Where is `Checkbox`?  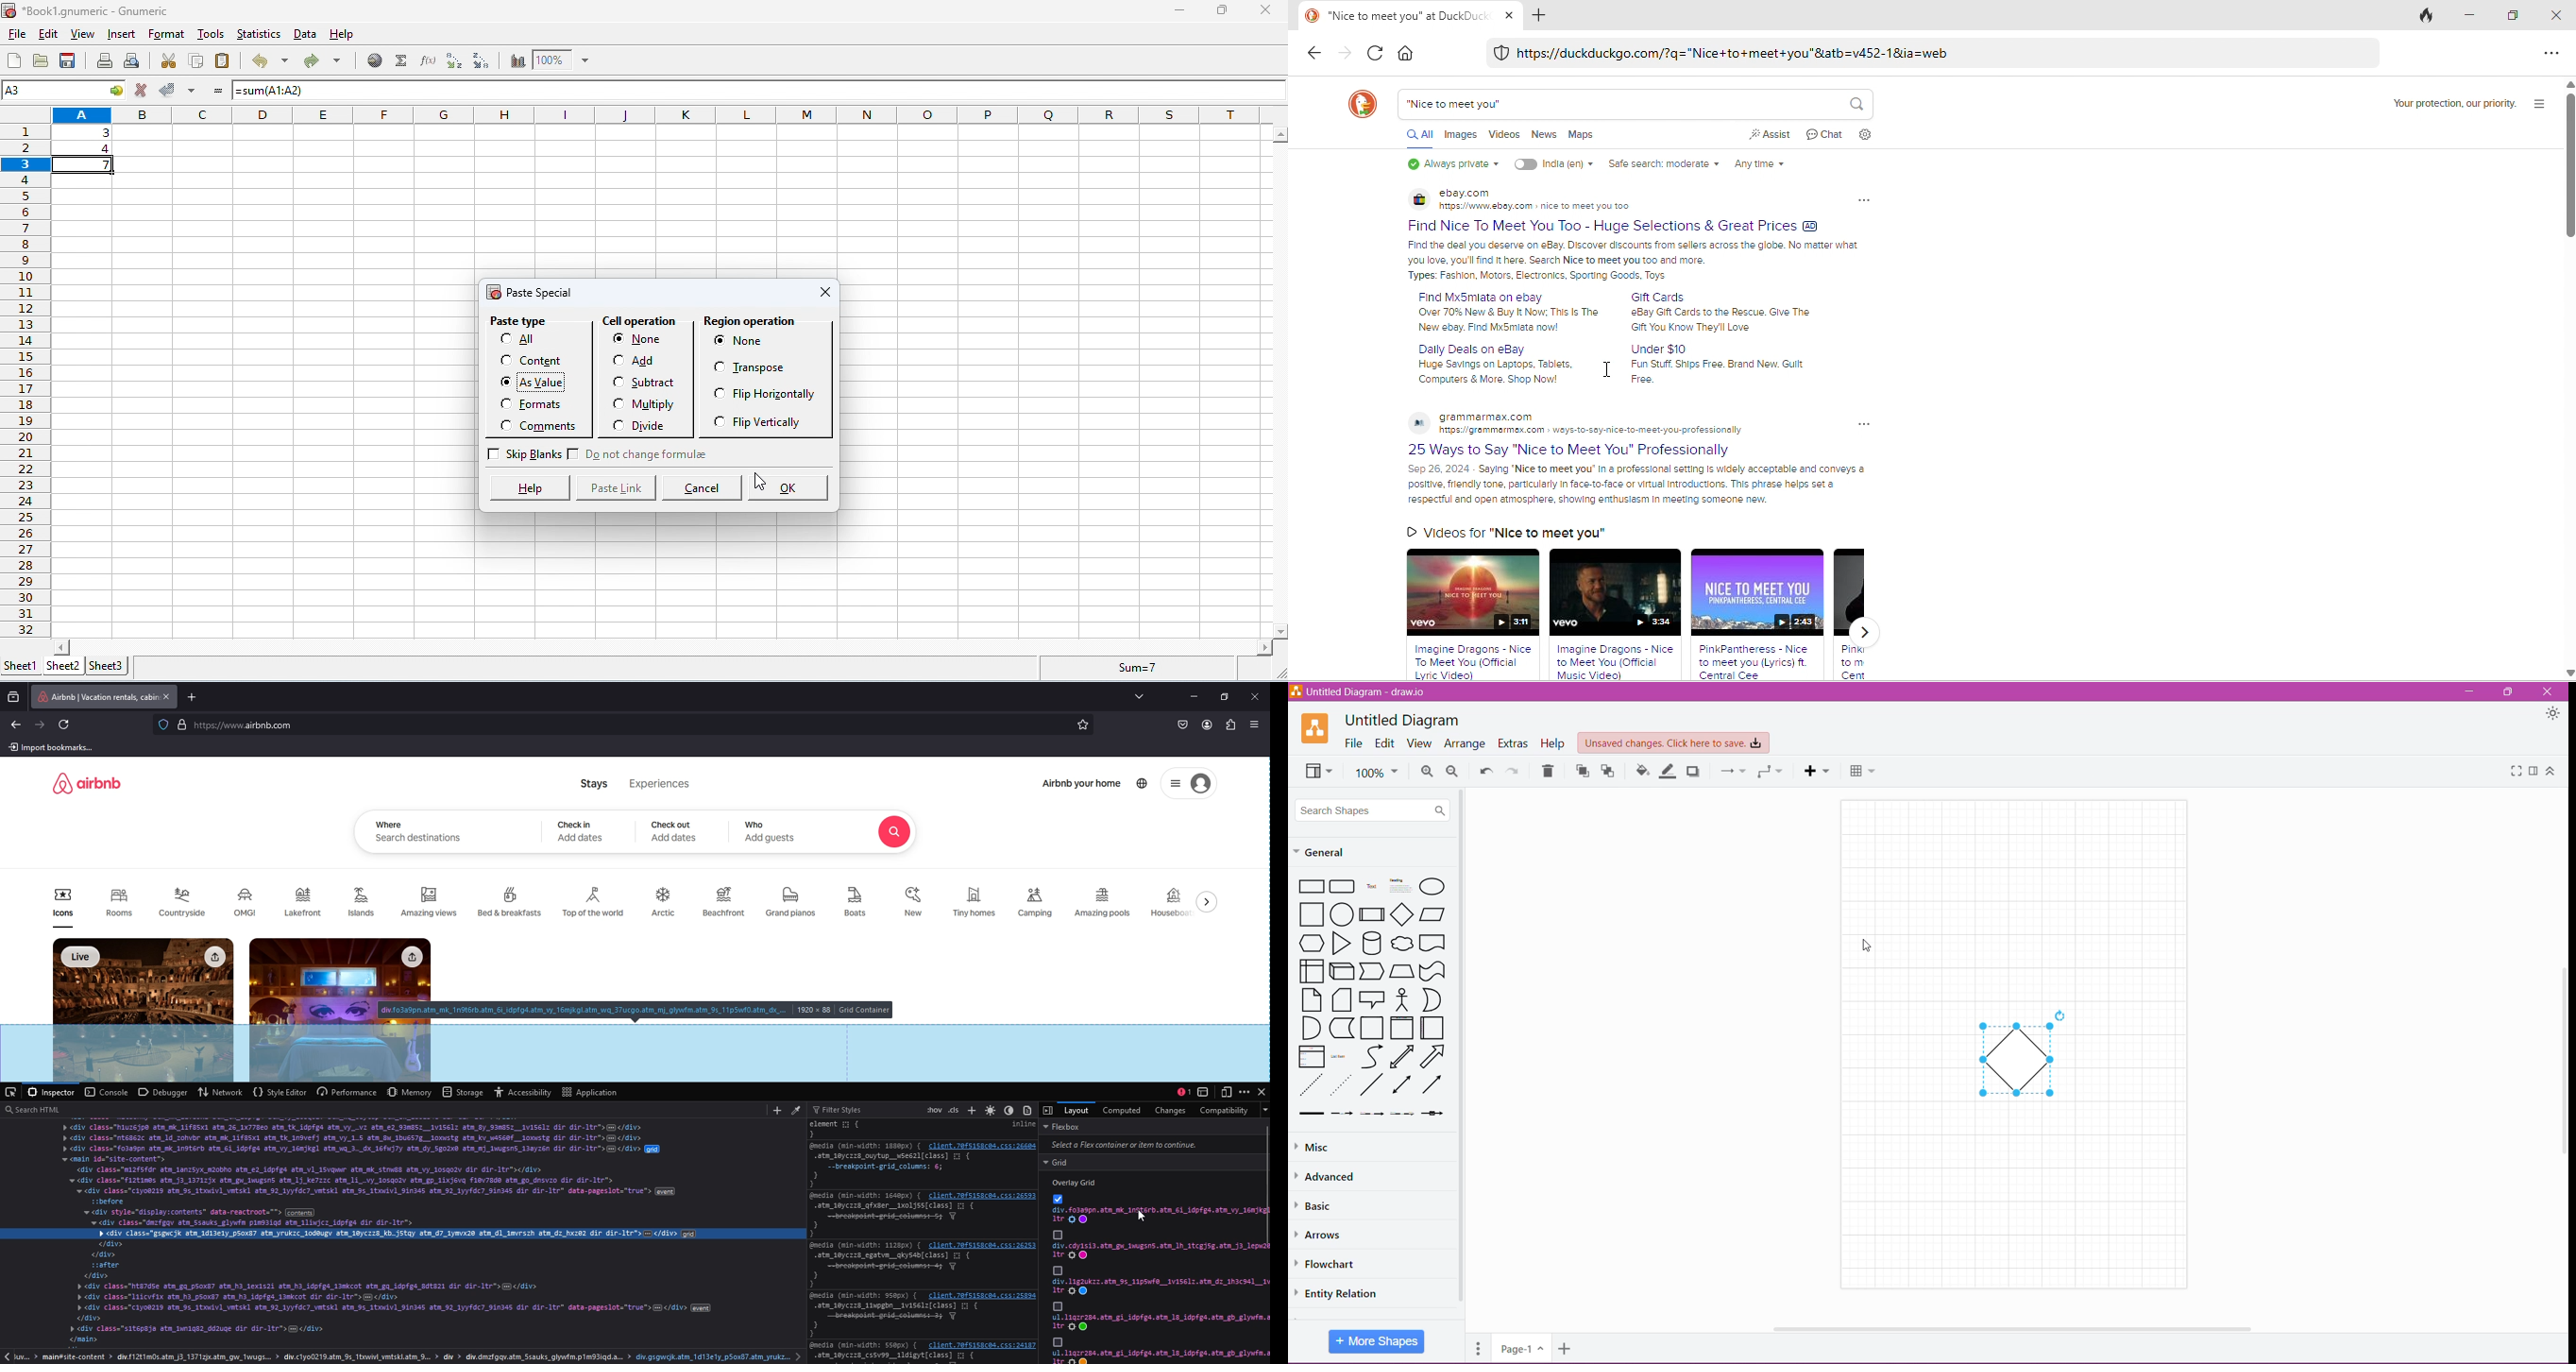 Checkbox is located at coordinates (718, 394).